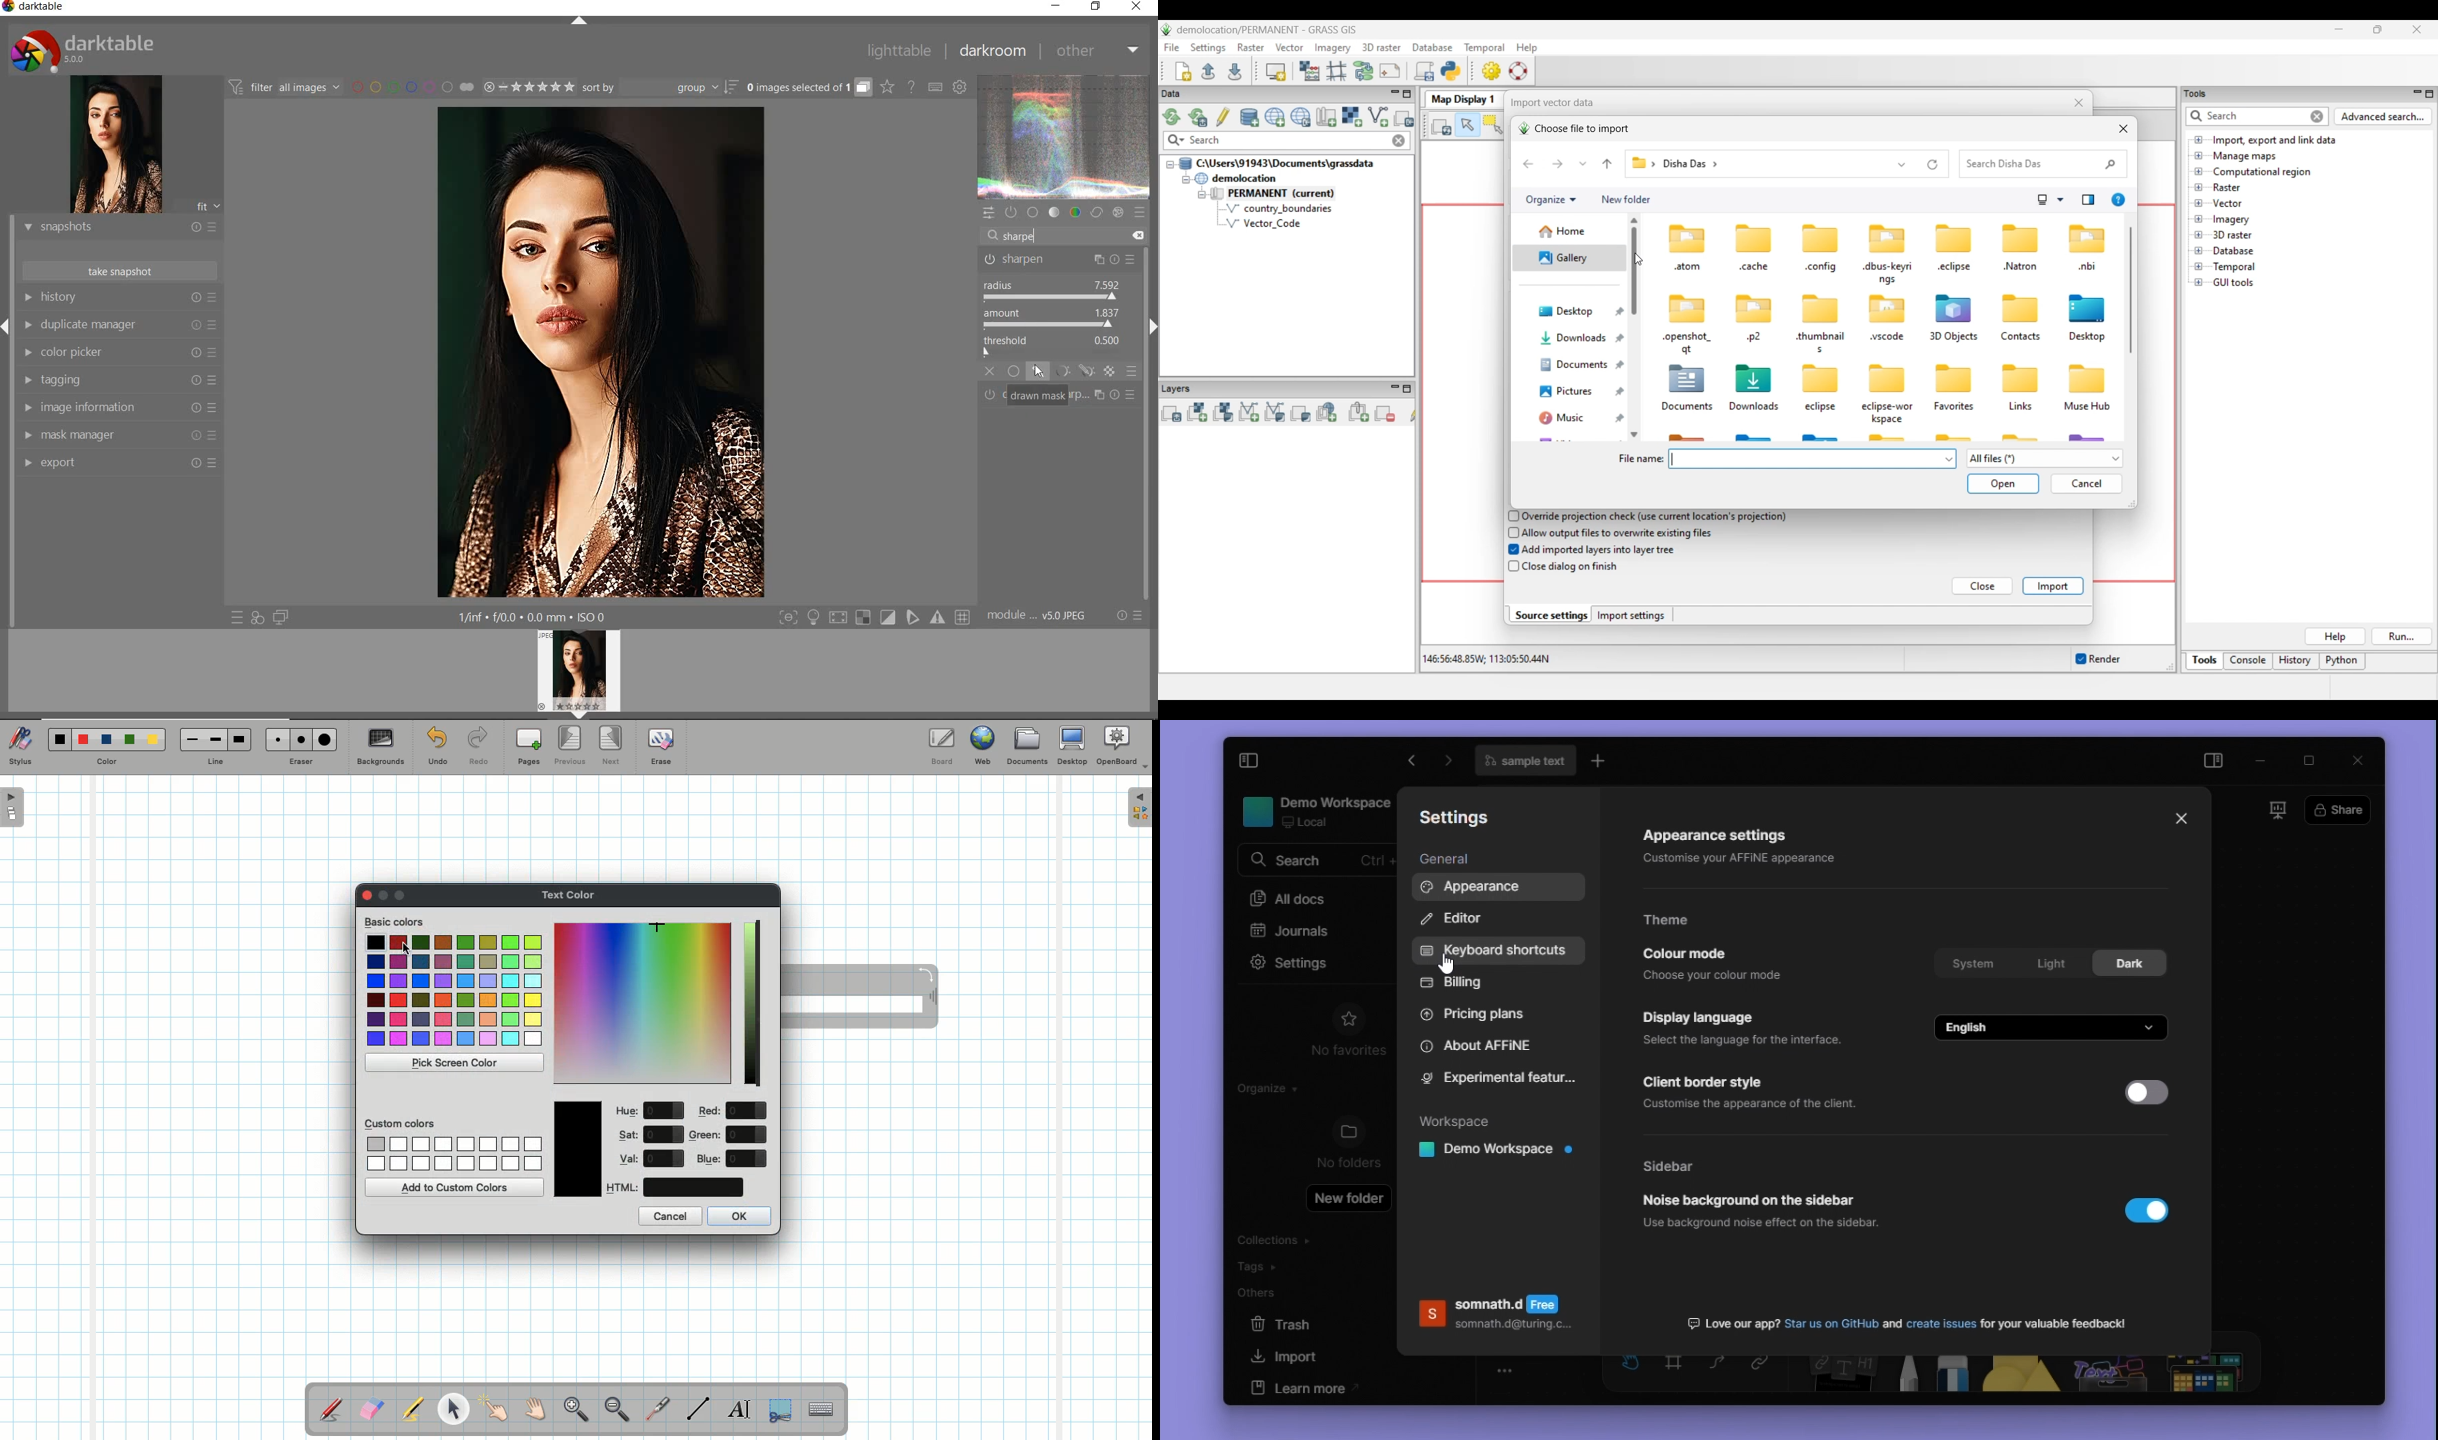 Image resolution: width=2464 pixels, height=1456 pixels. I want to click on BLENDING OPTIONS, so click(1132, 371).